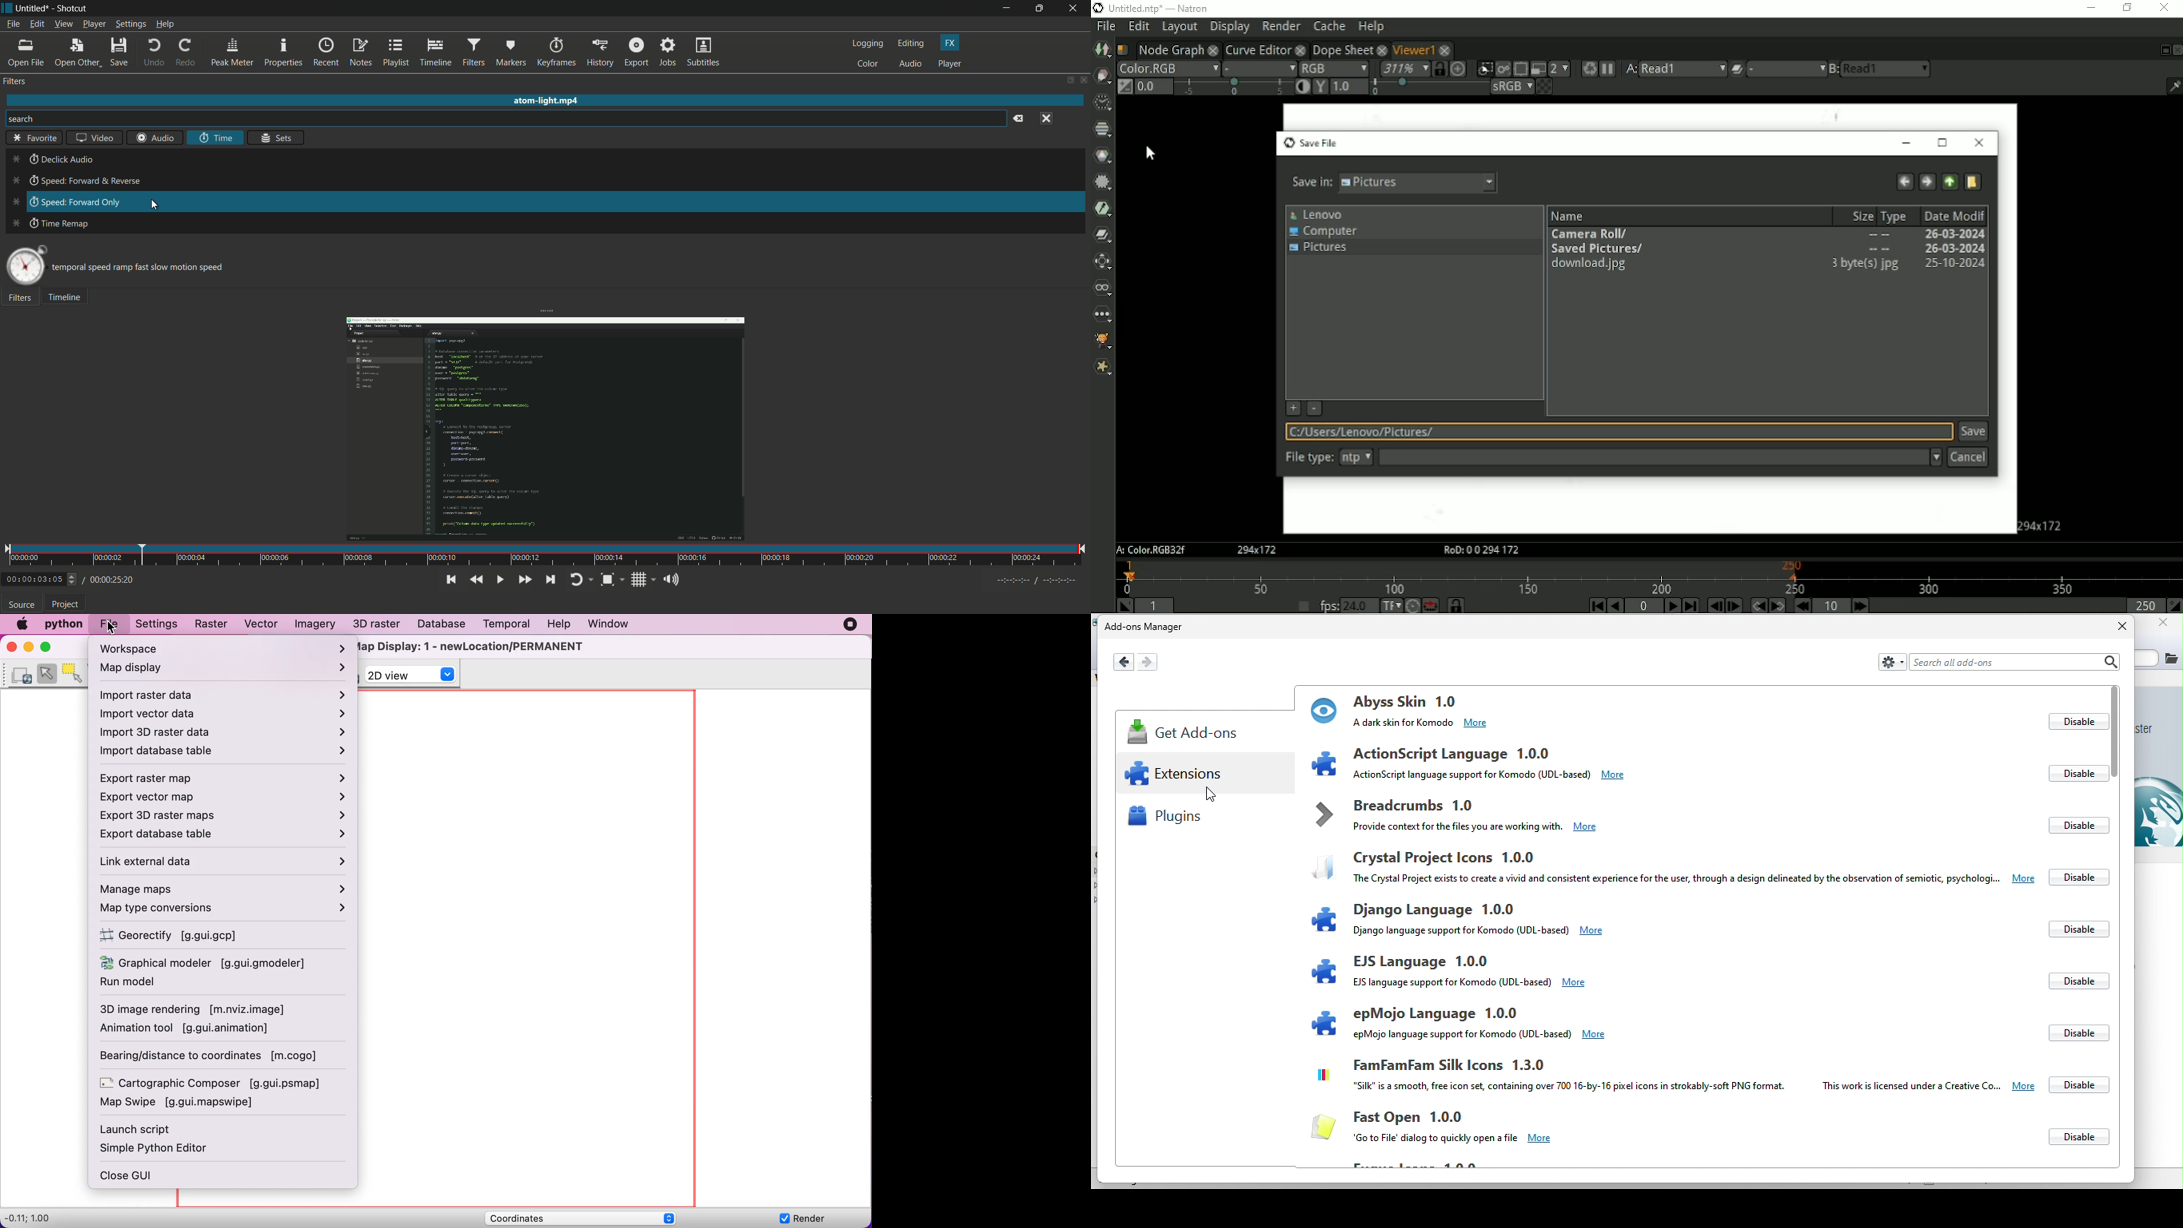 Image resolution: width=2184 pixels, height=1232 pixels. I want to click on audio, so click(157, 137).